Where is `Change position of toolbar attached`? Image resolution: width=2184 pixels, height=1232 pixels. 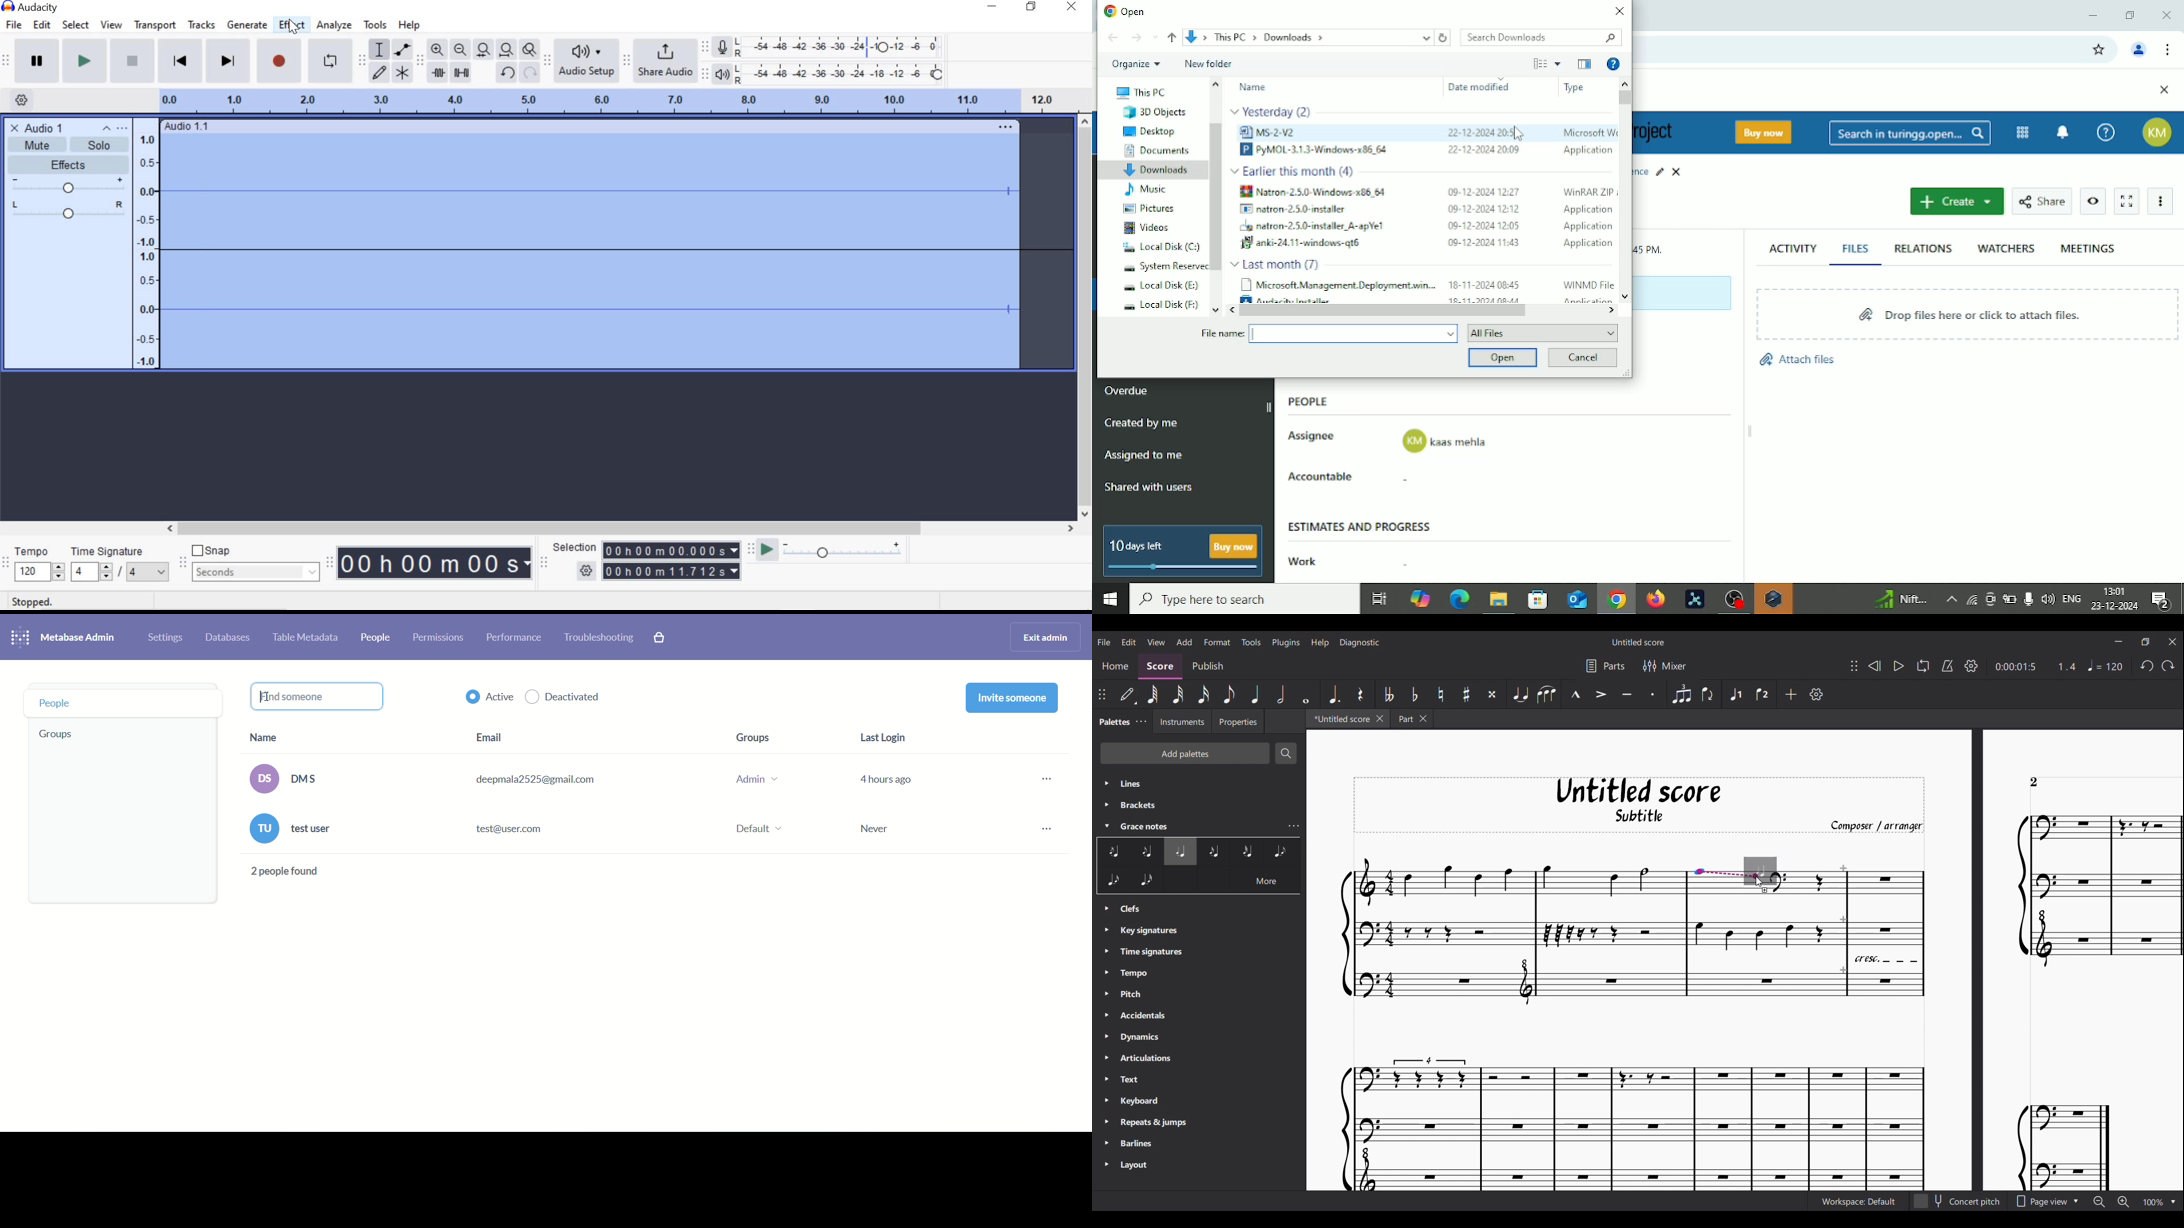
Change position of toolbar attached is located at coordinates (1854, 666).